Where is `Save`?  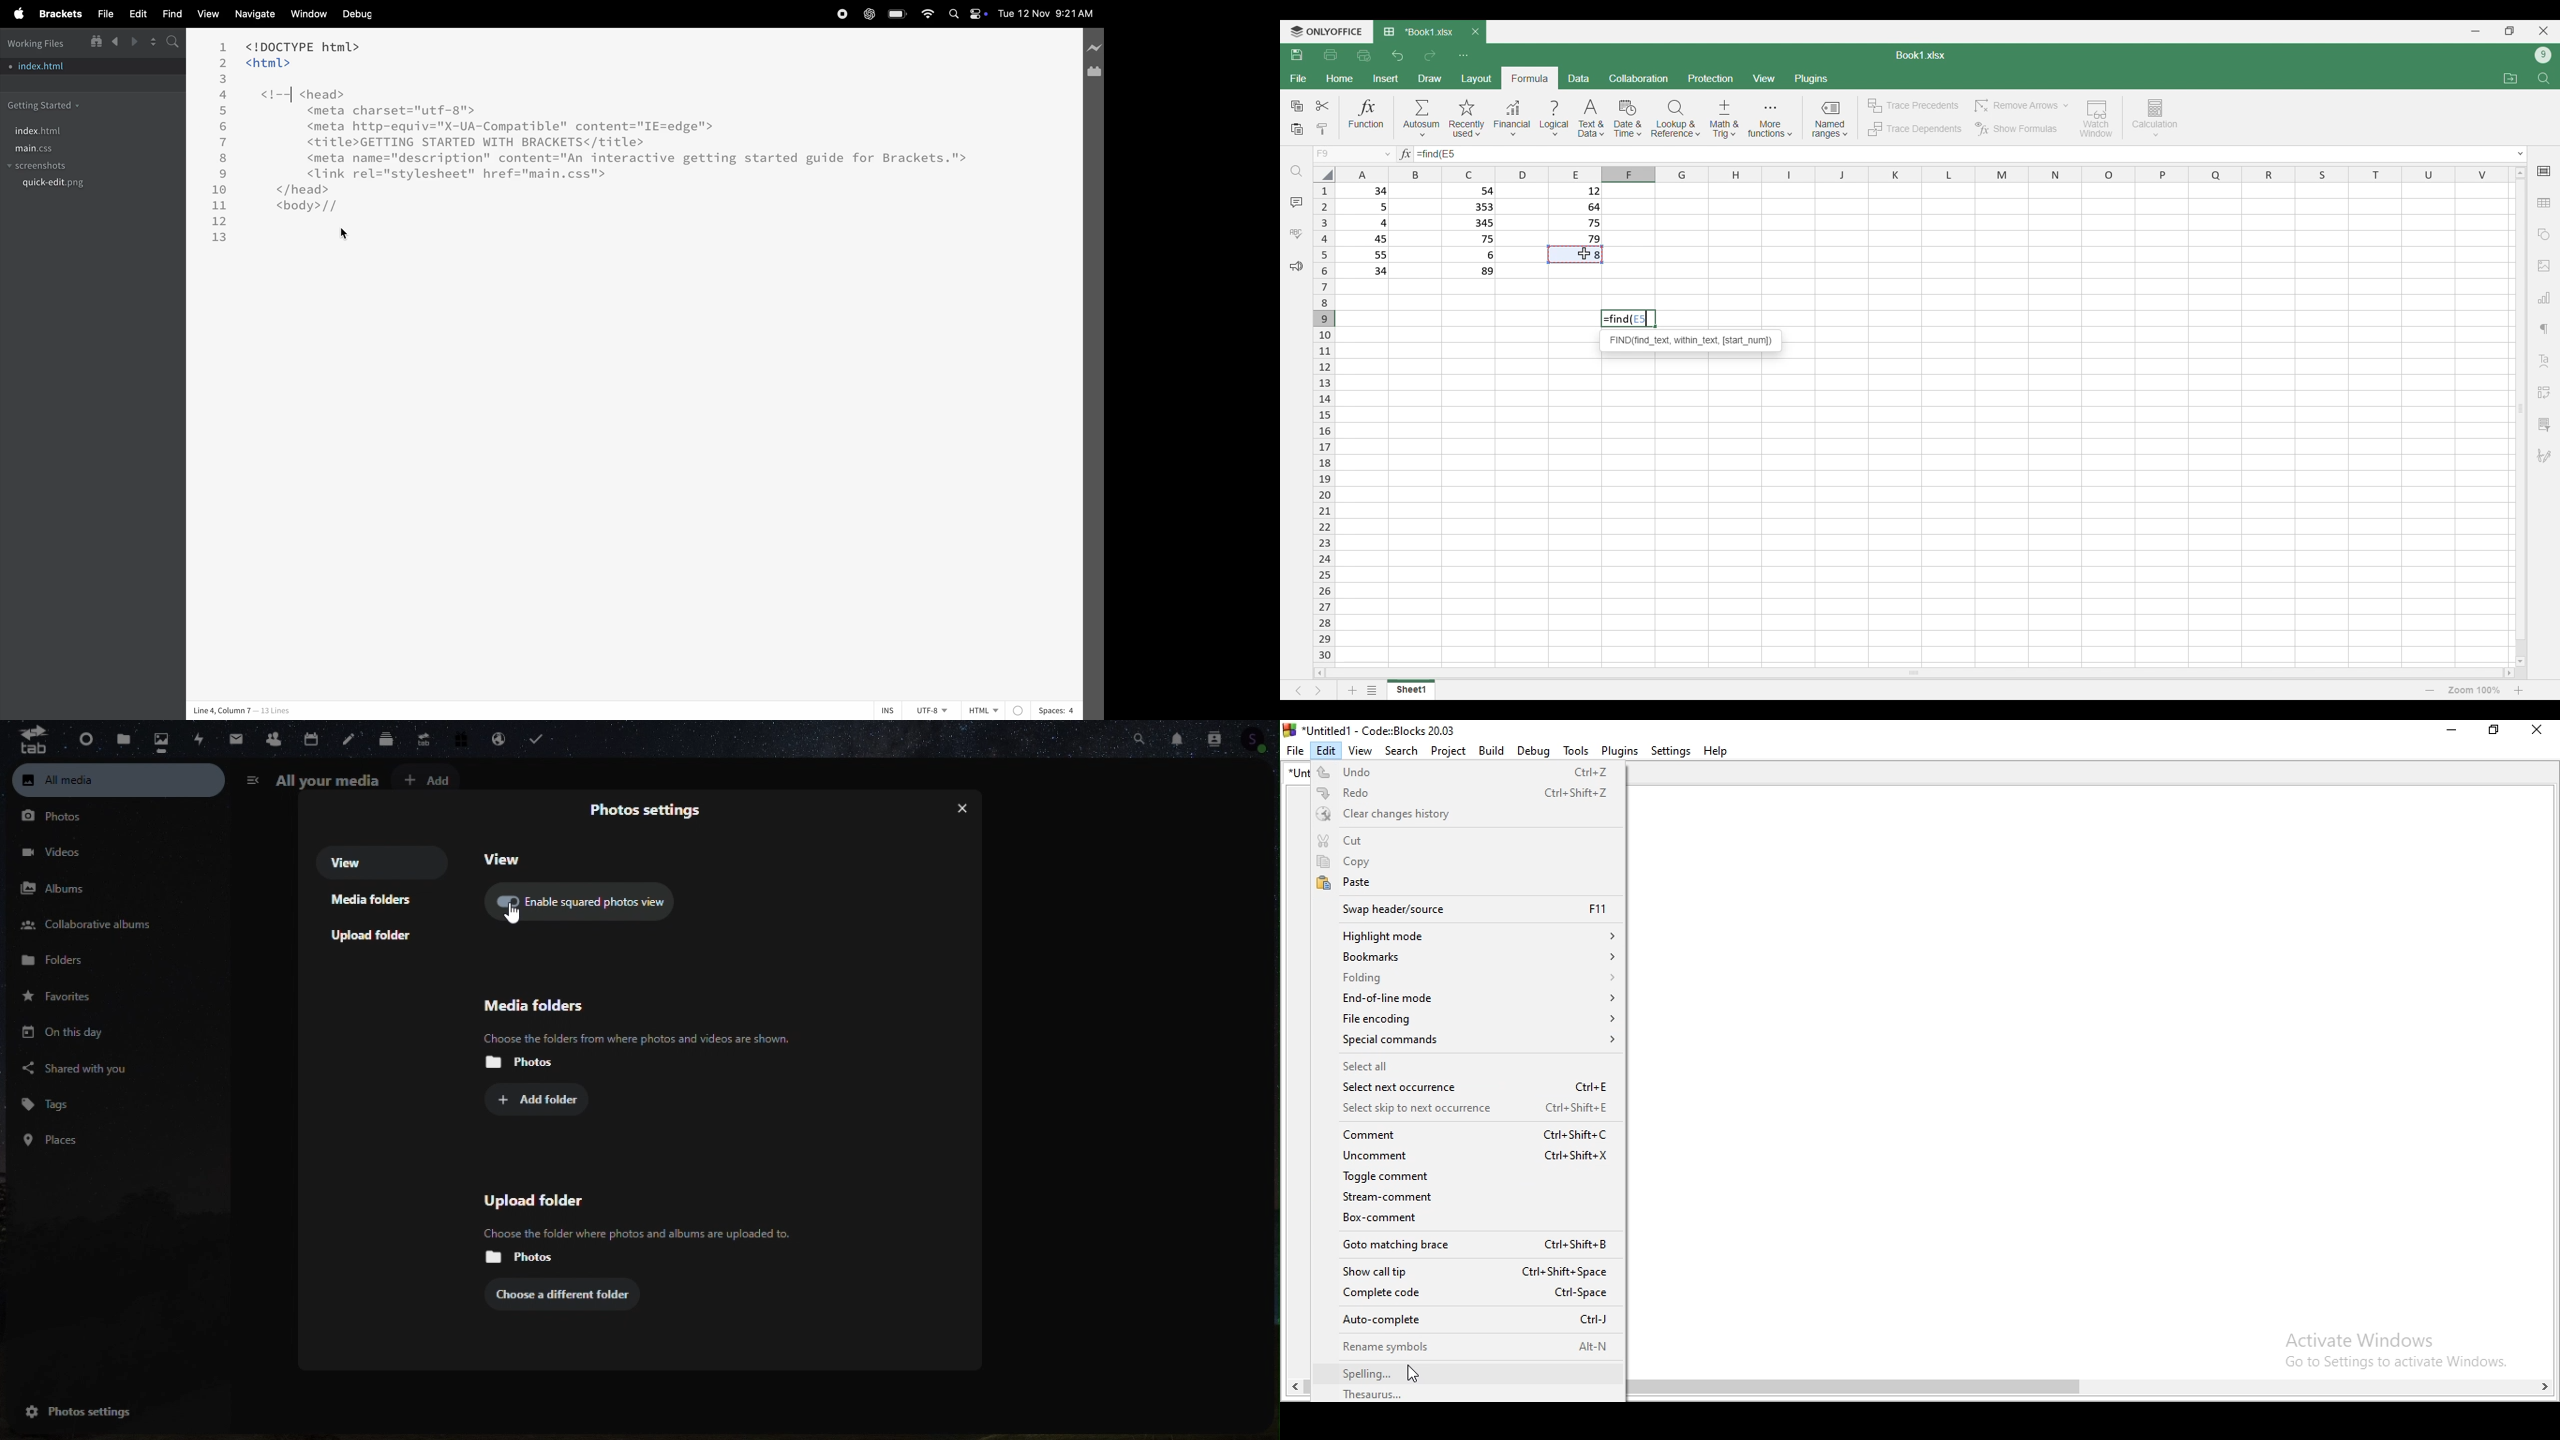
Save is located at coordinates (1297, 55).